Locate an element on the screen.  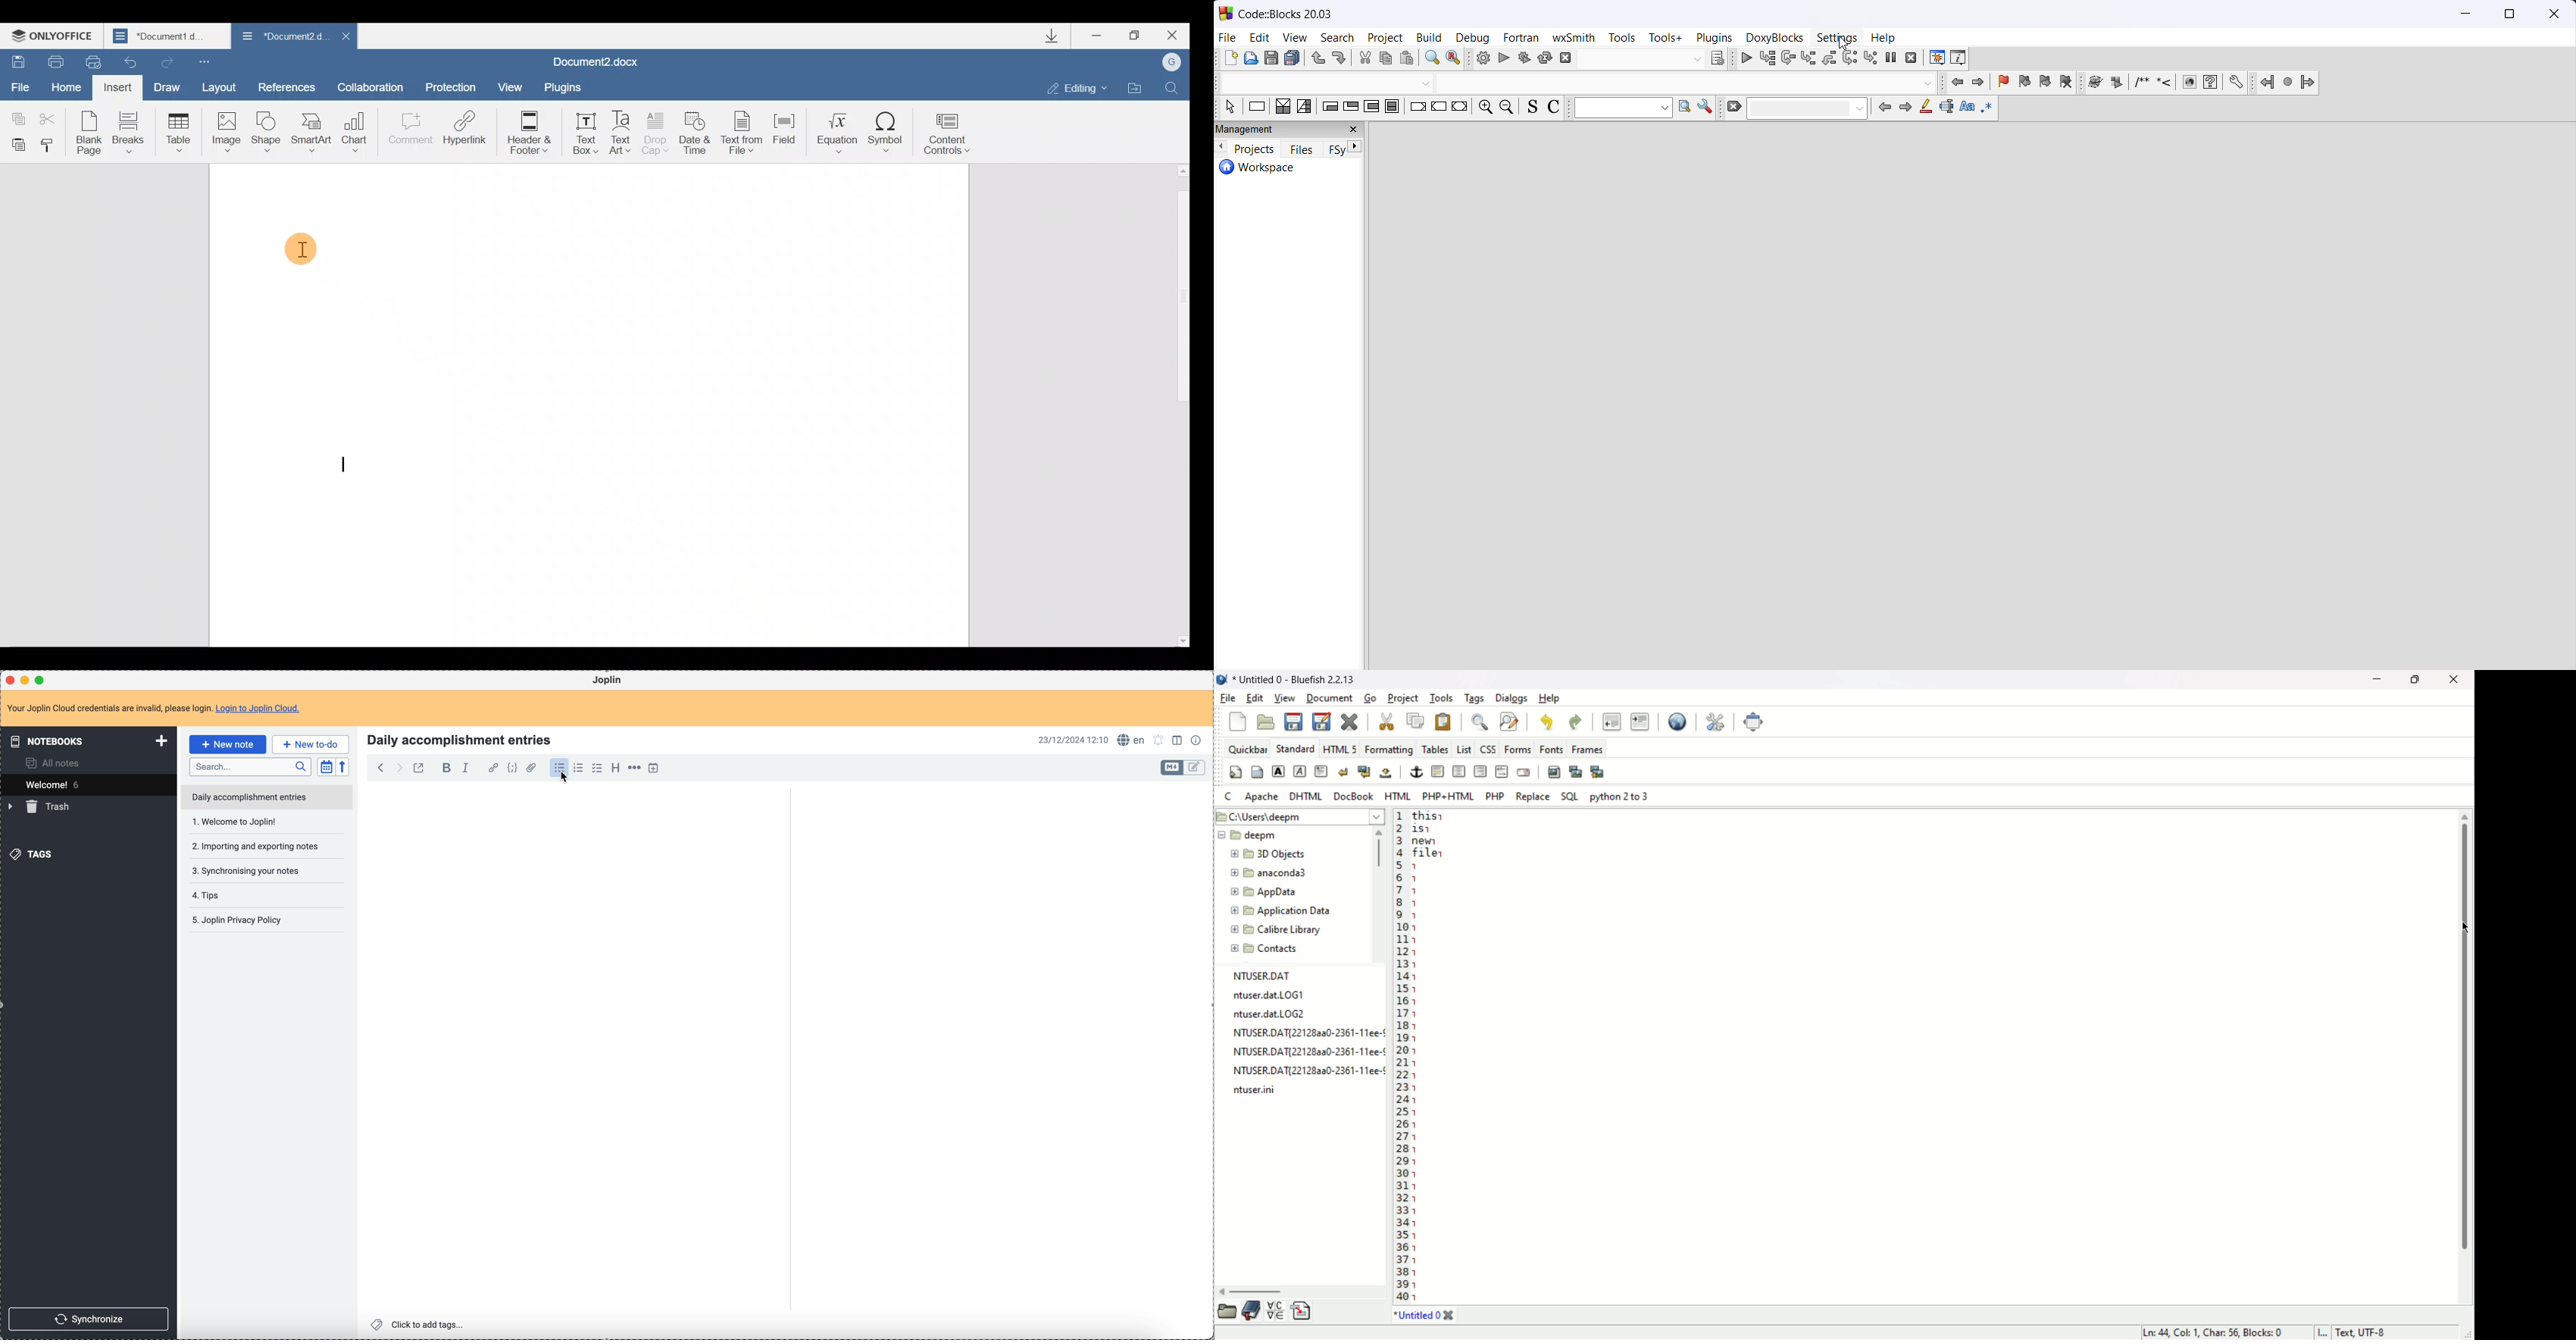
bold is located at coordinates (444, 769).